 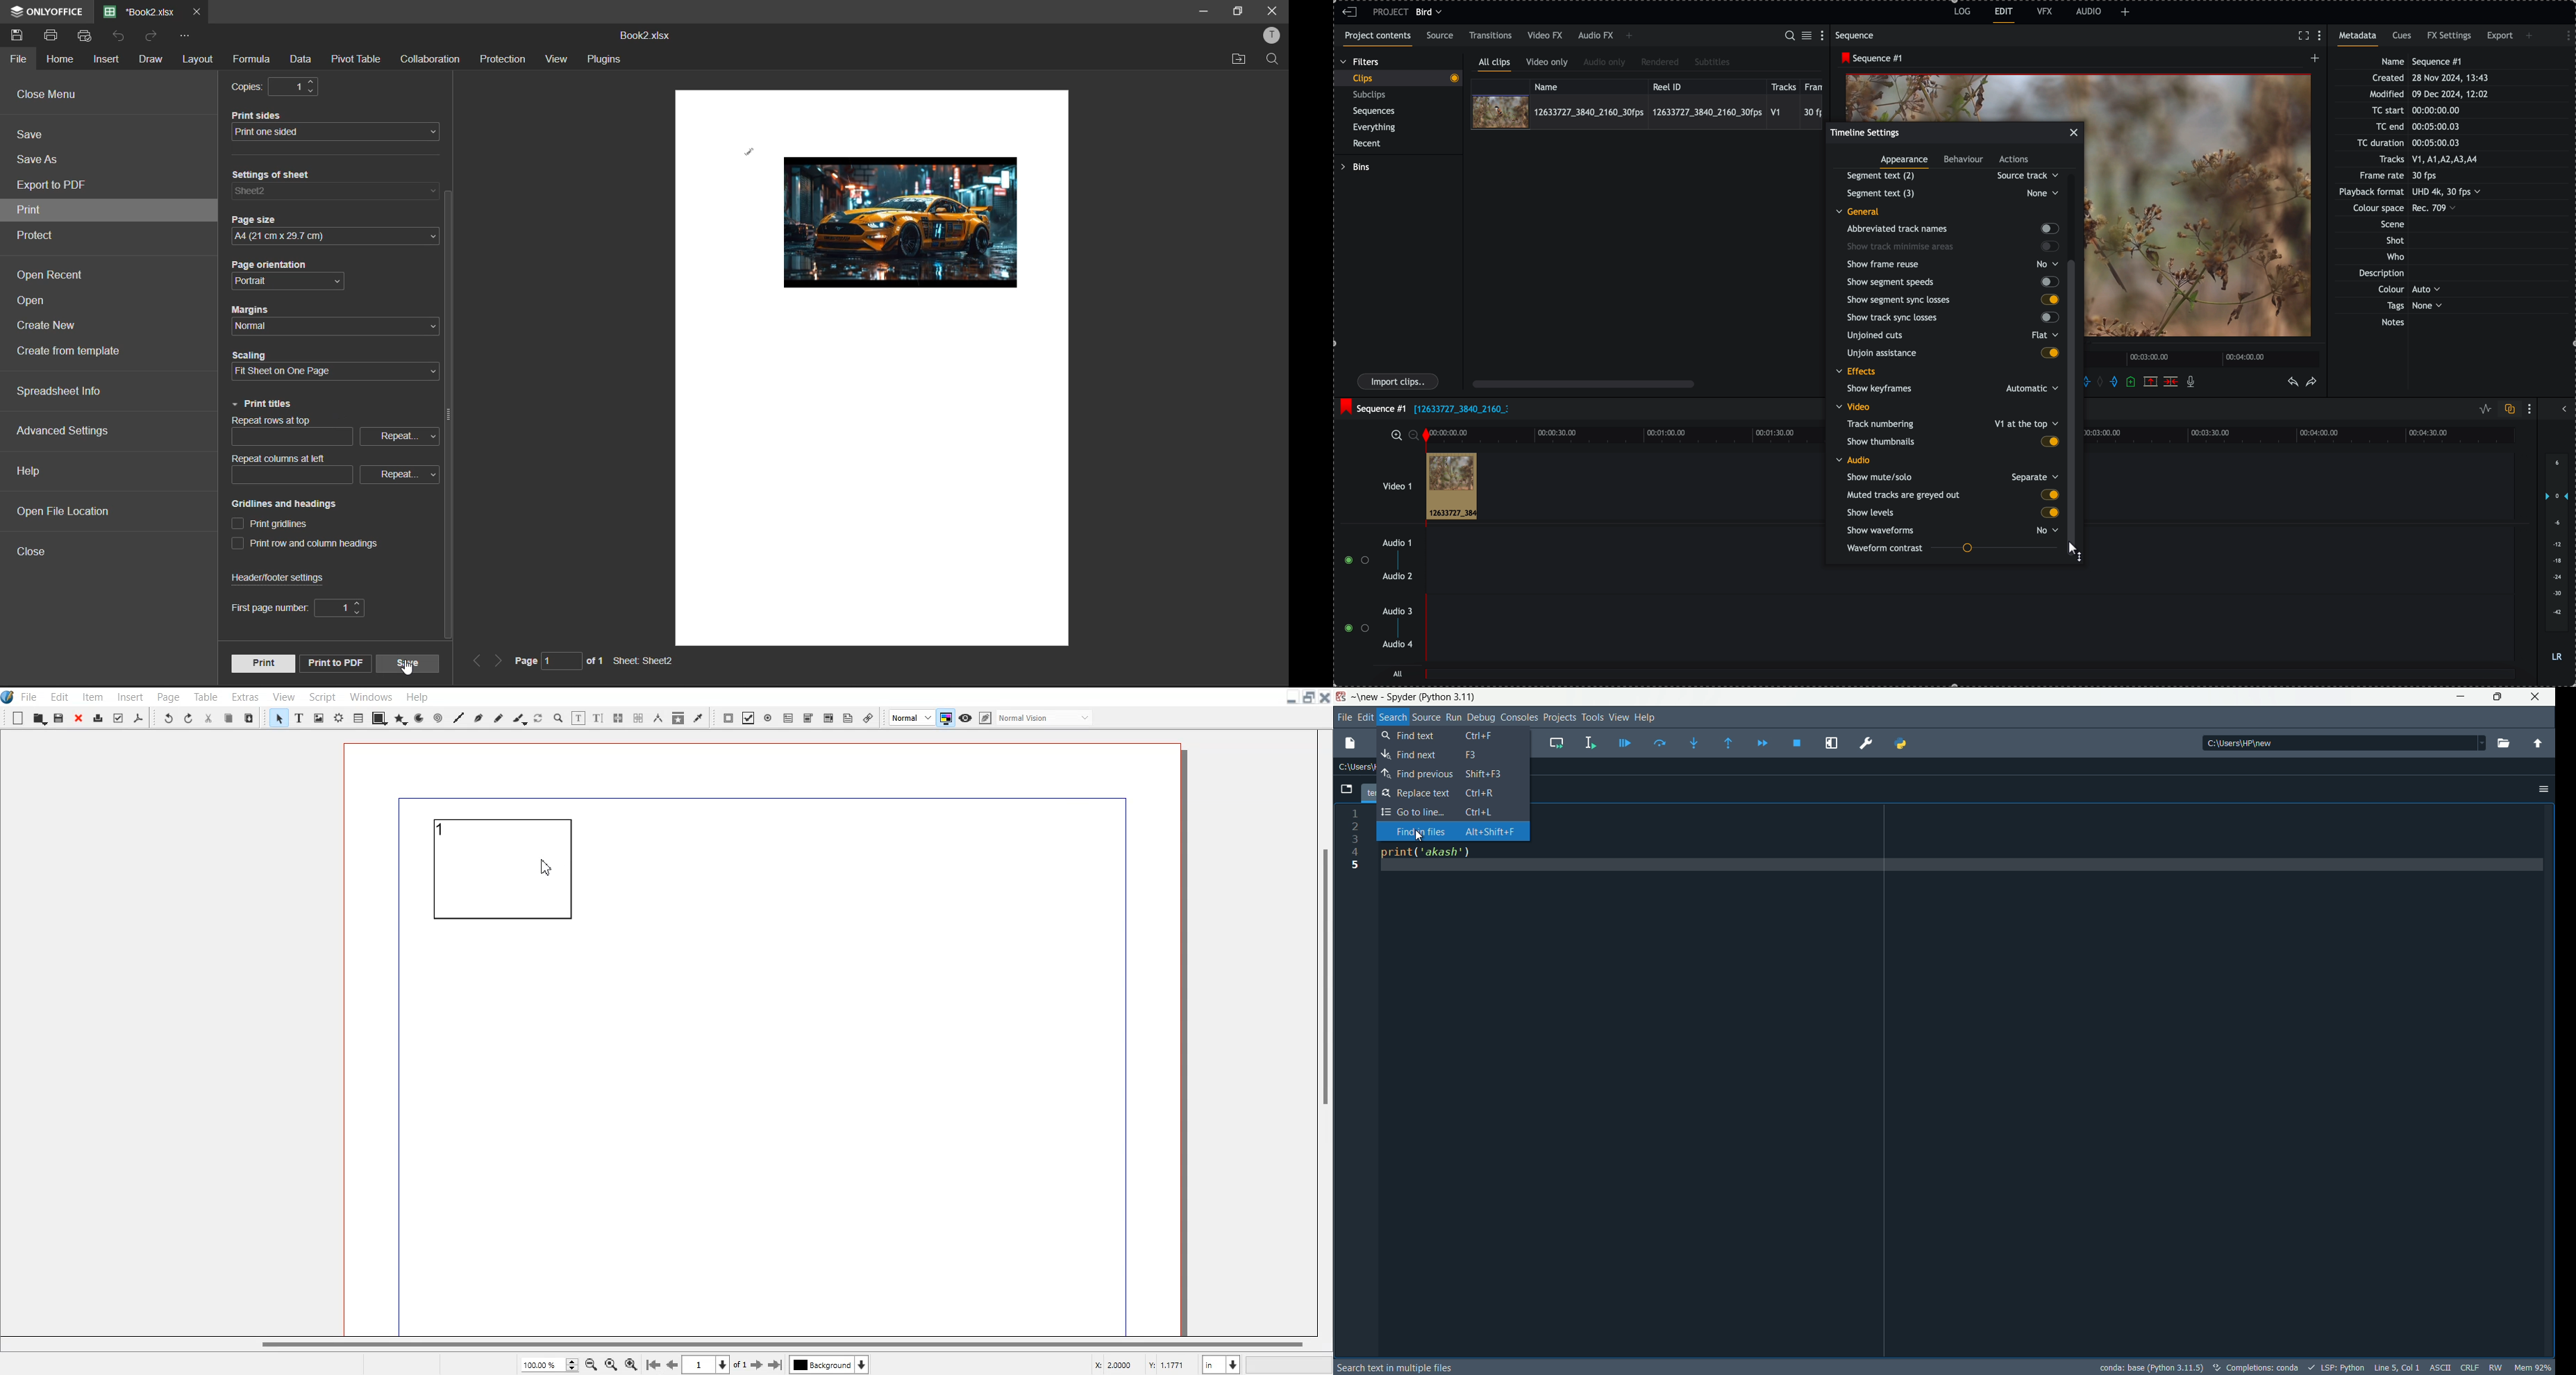 I want to click on browse directory, so click(x=2501, y=743).